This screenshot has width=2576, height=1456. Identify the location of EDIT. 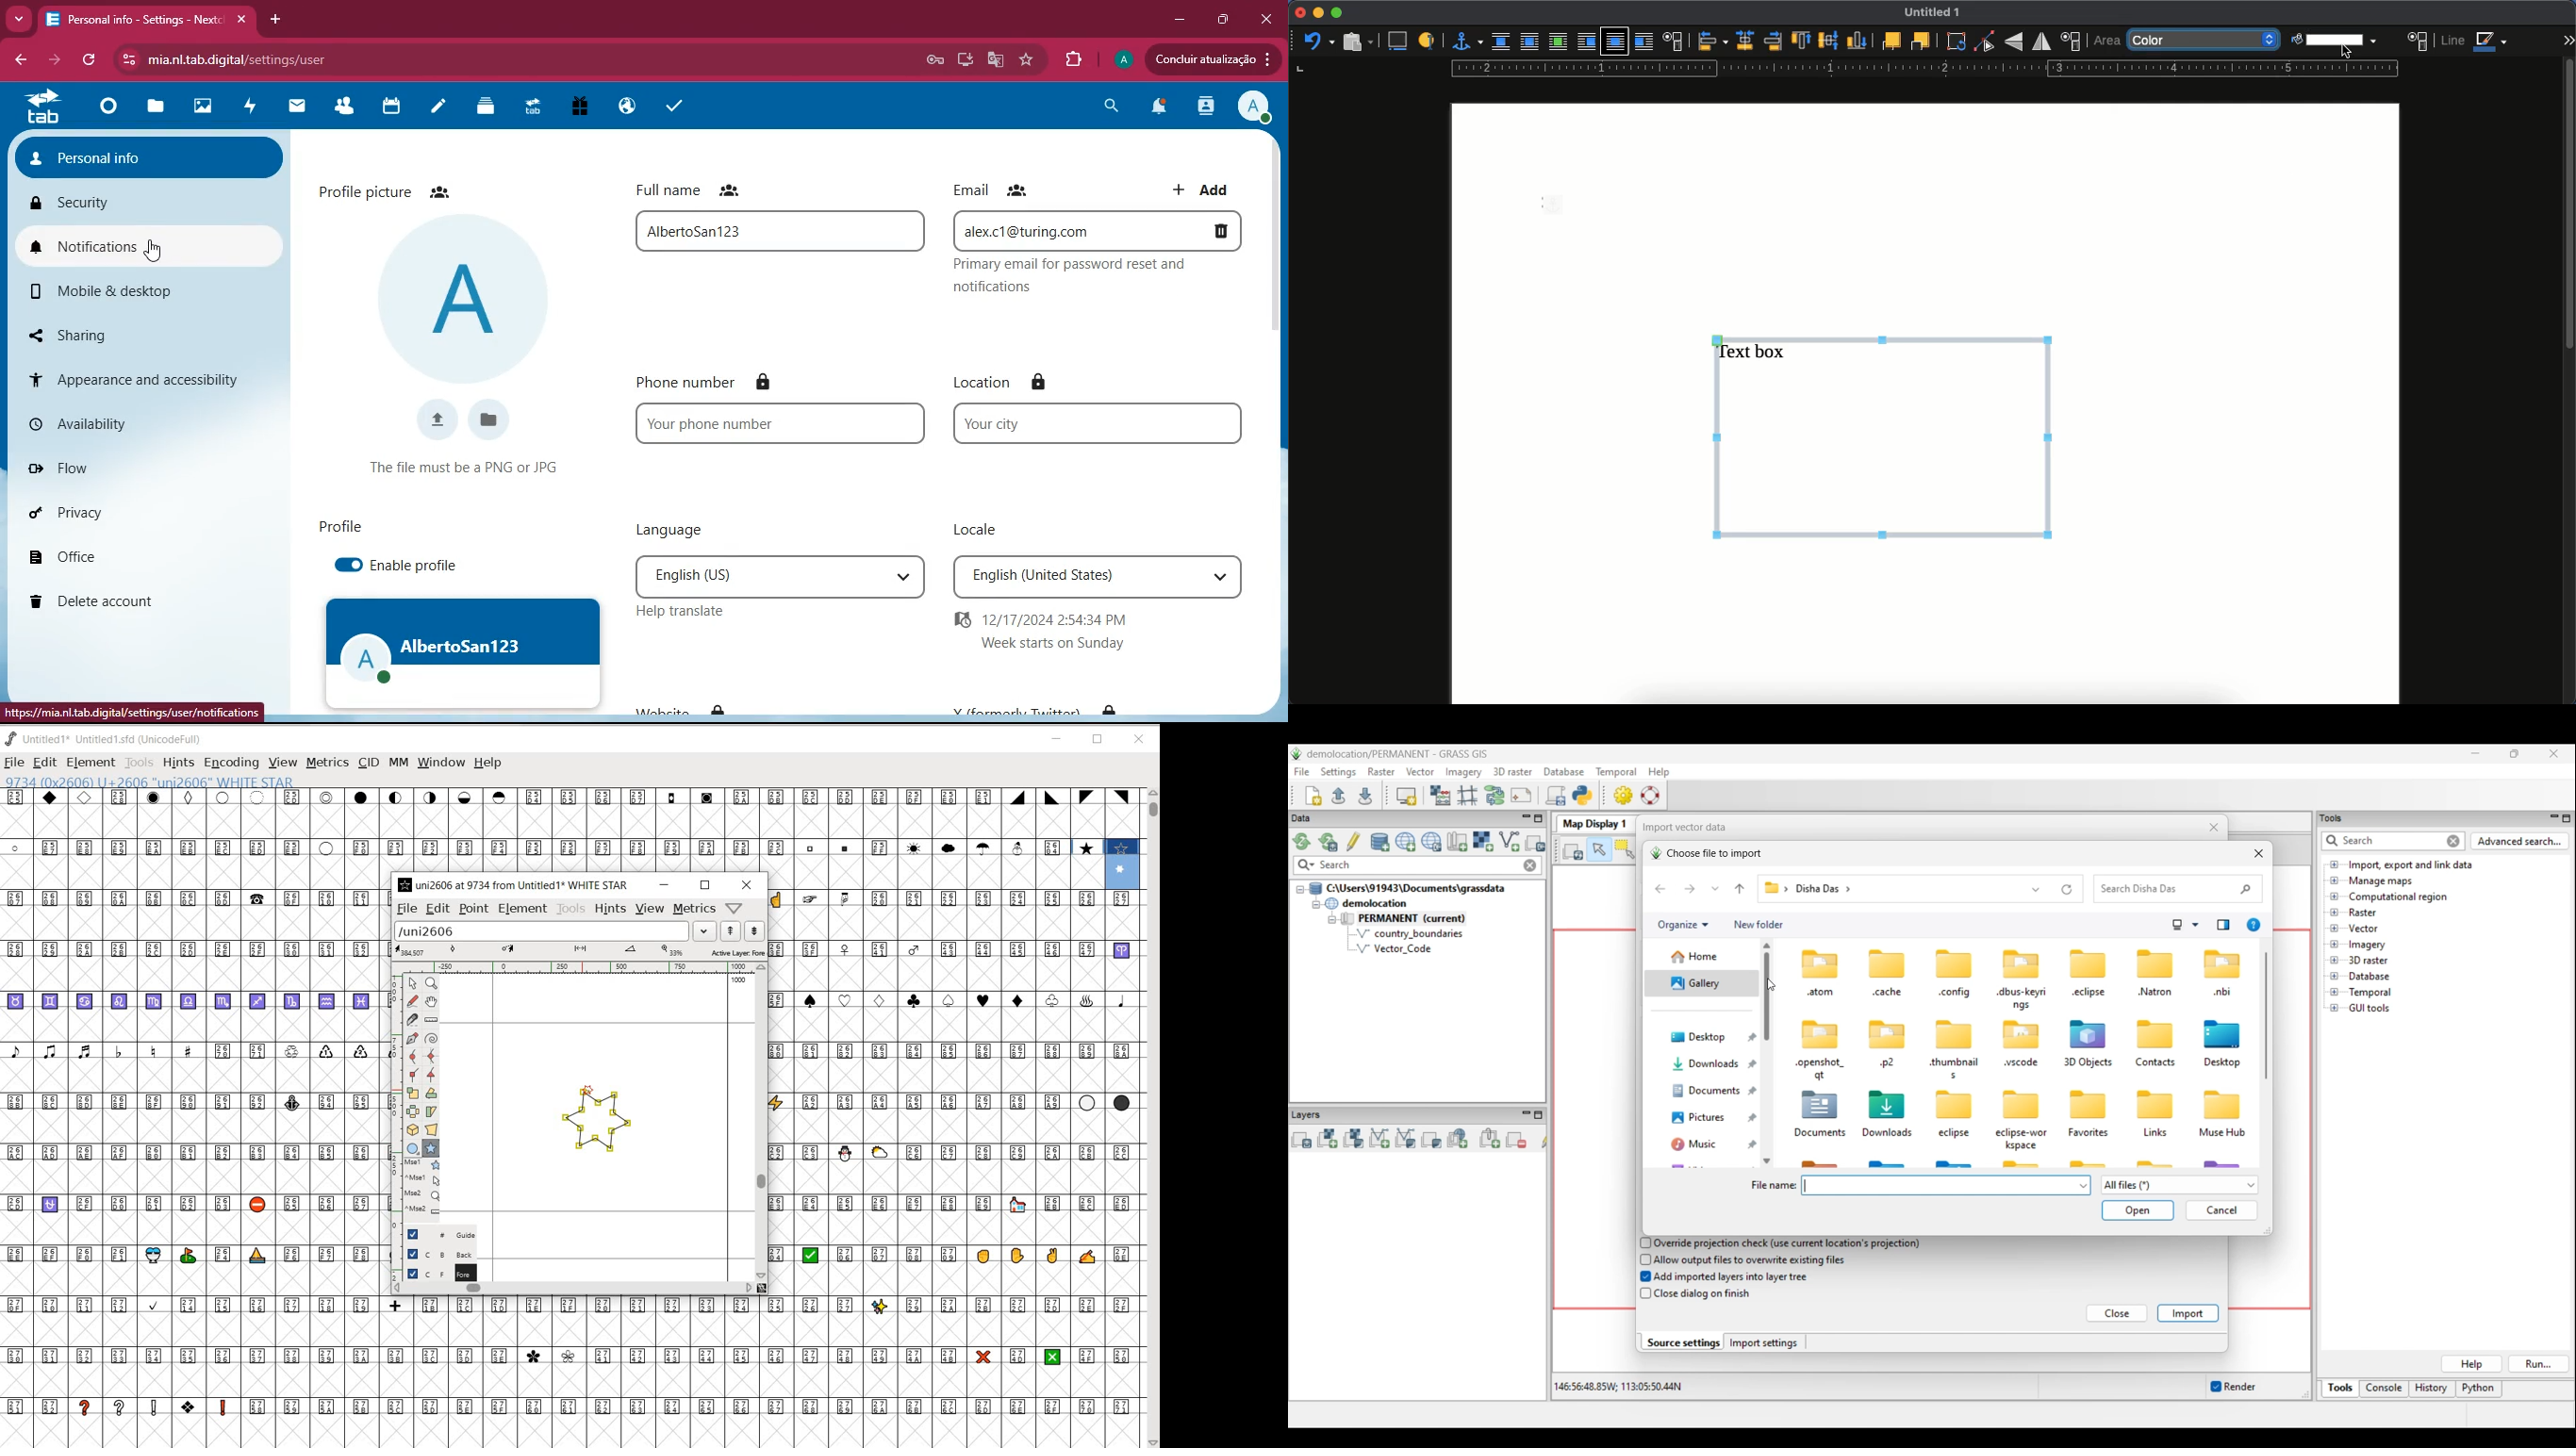
(44, 764).